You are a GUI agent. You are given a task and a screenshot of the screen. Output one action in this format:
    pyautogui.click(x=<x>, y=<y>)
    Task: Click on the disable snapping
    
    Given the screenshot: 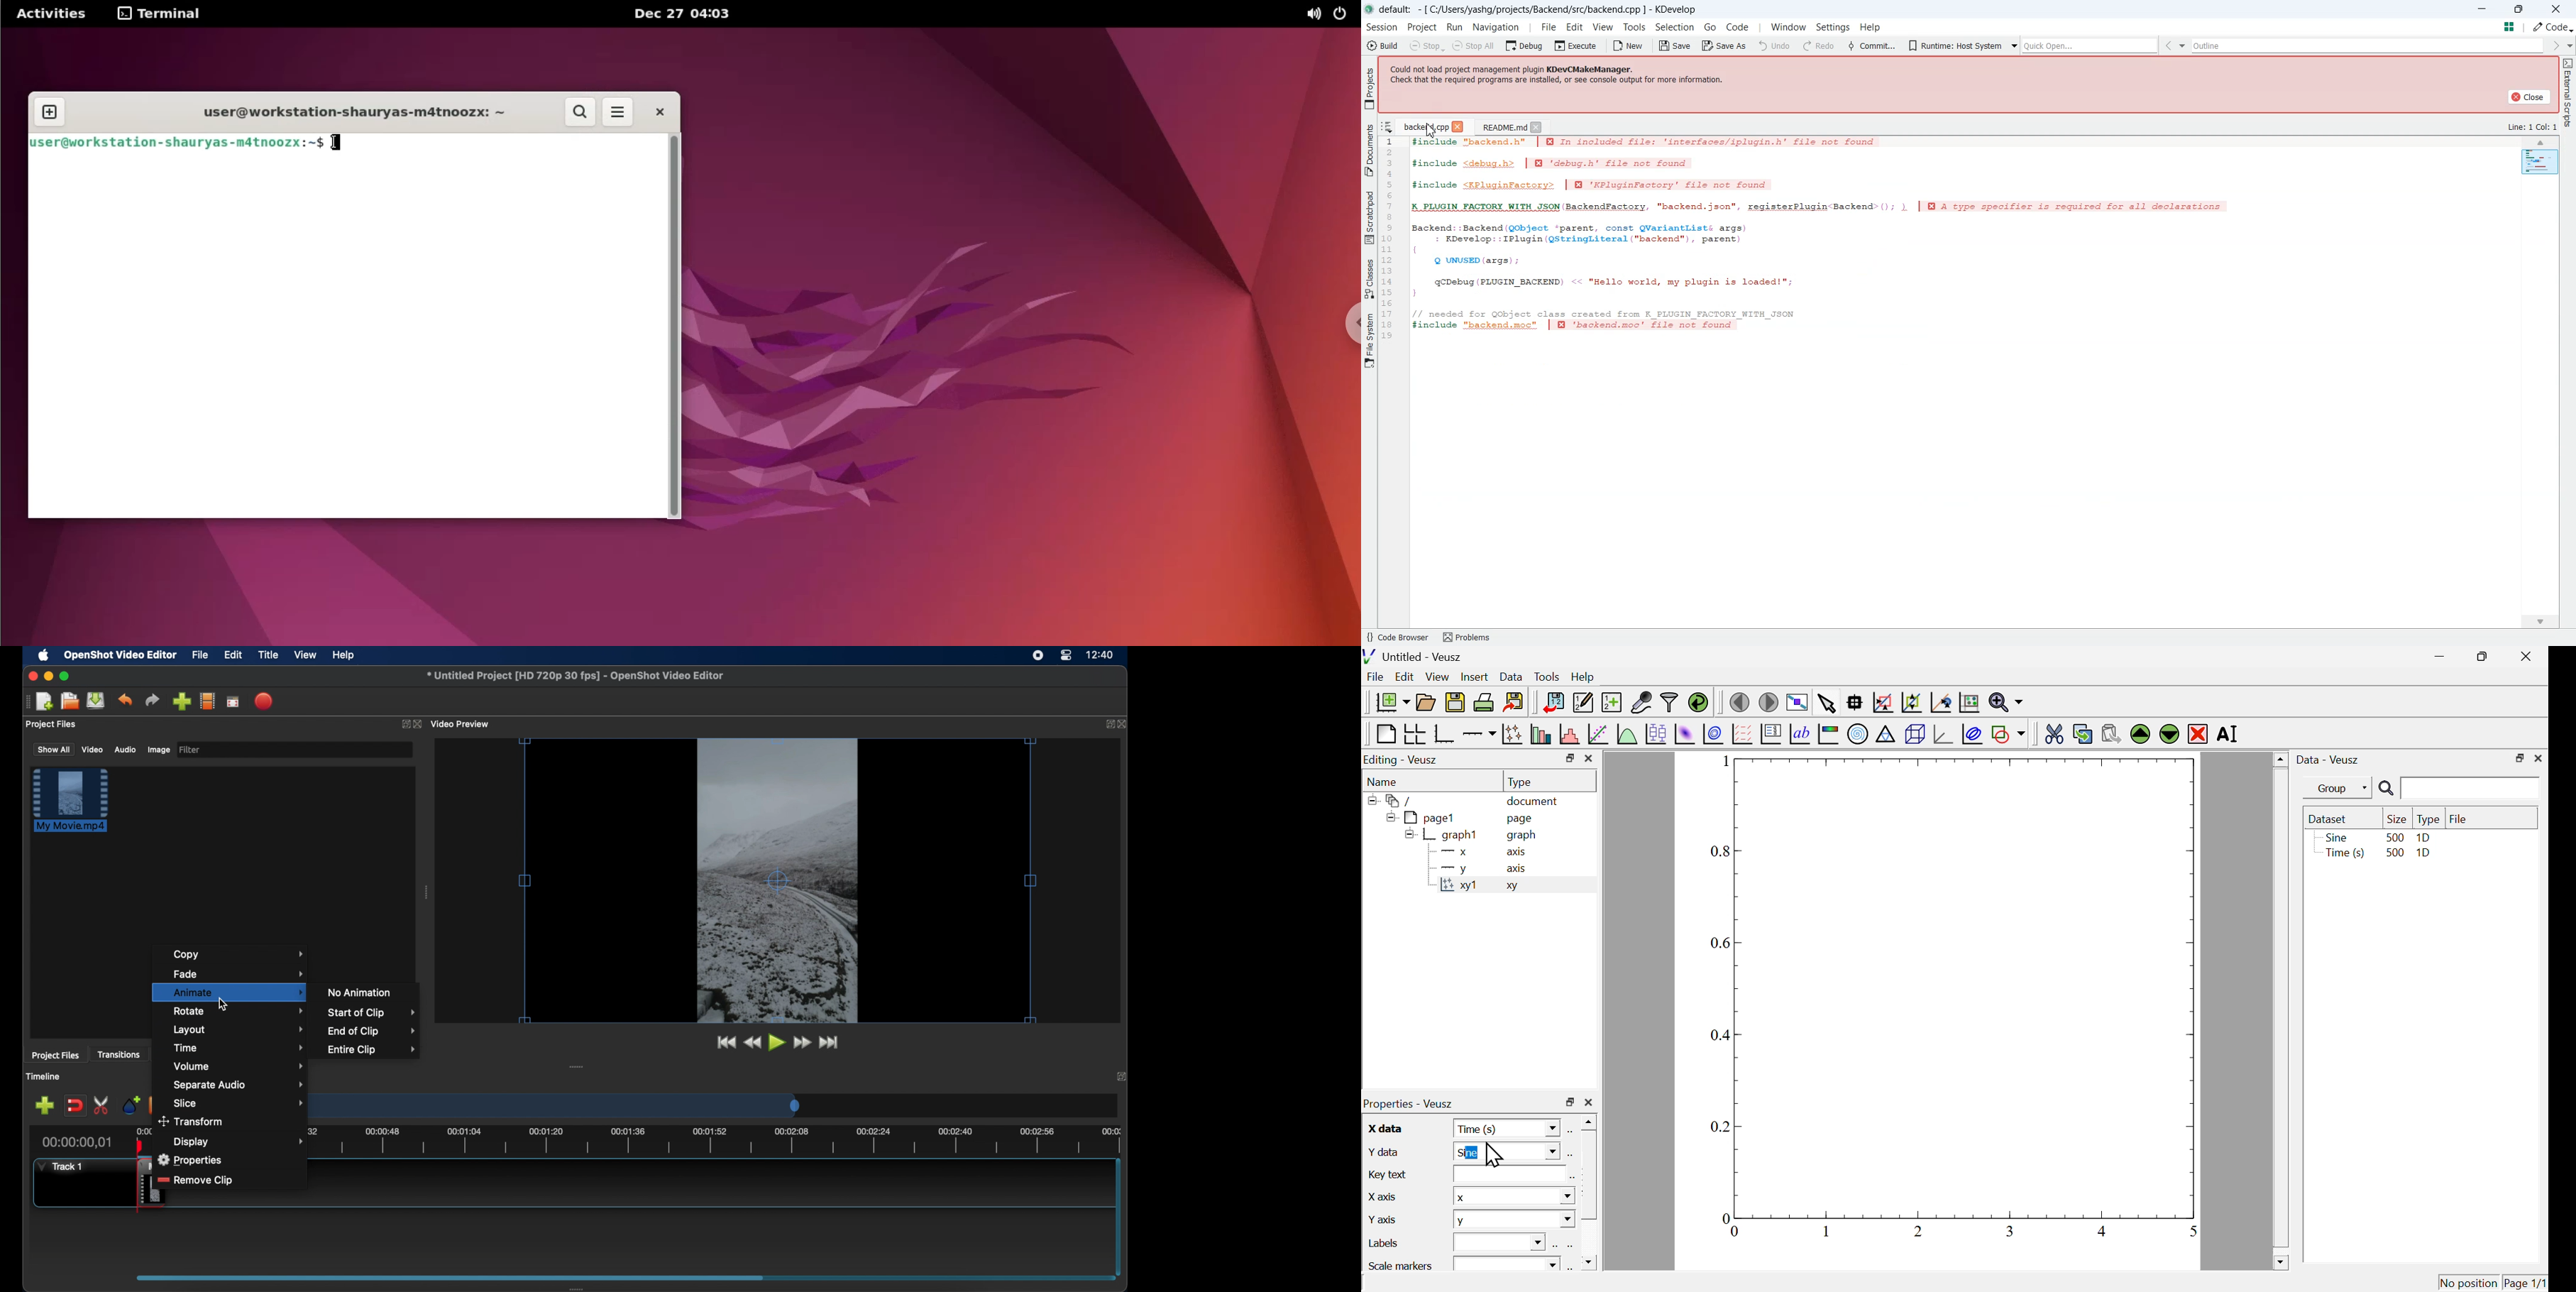 What is the action you would take?
    pyautogui.click(x=75, y=1106)
    